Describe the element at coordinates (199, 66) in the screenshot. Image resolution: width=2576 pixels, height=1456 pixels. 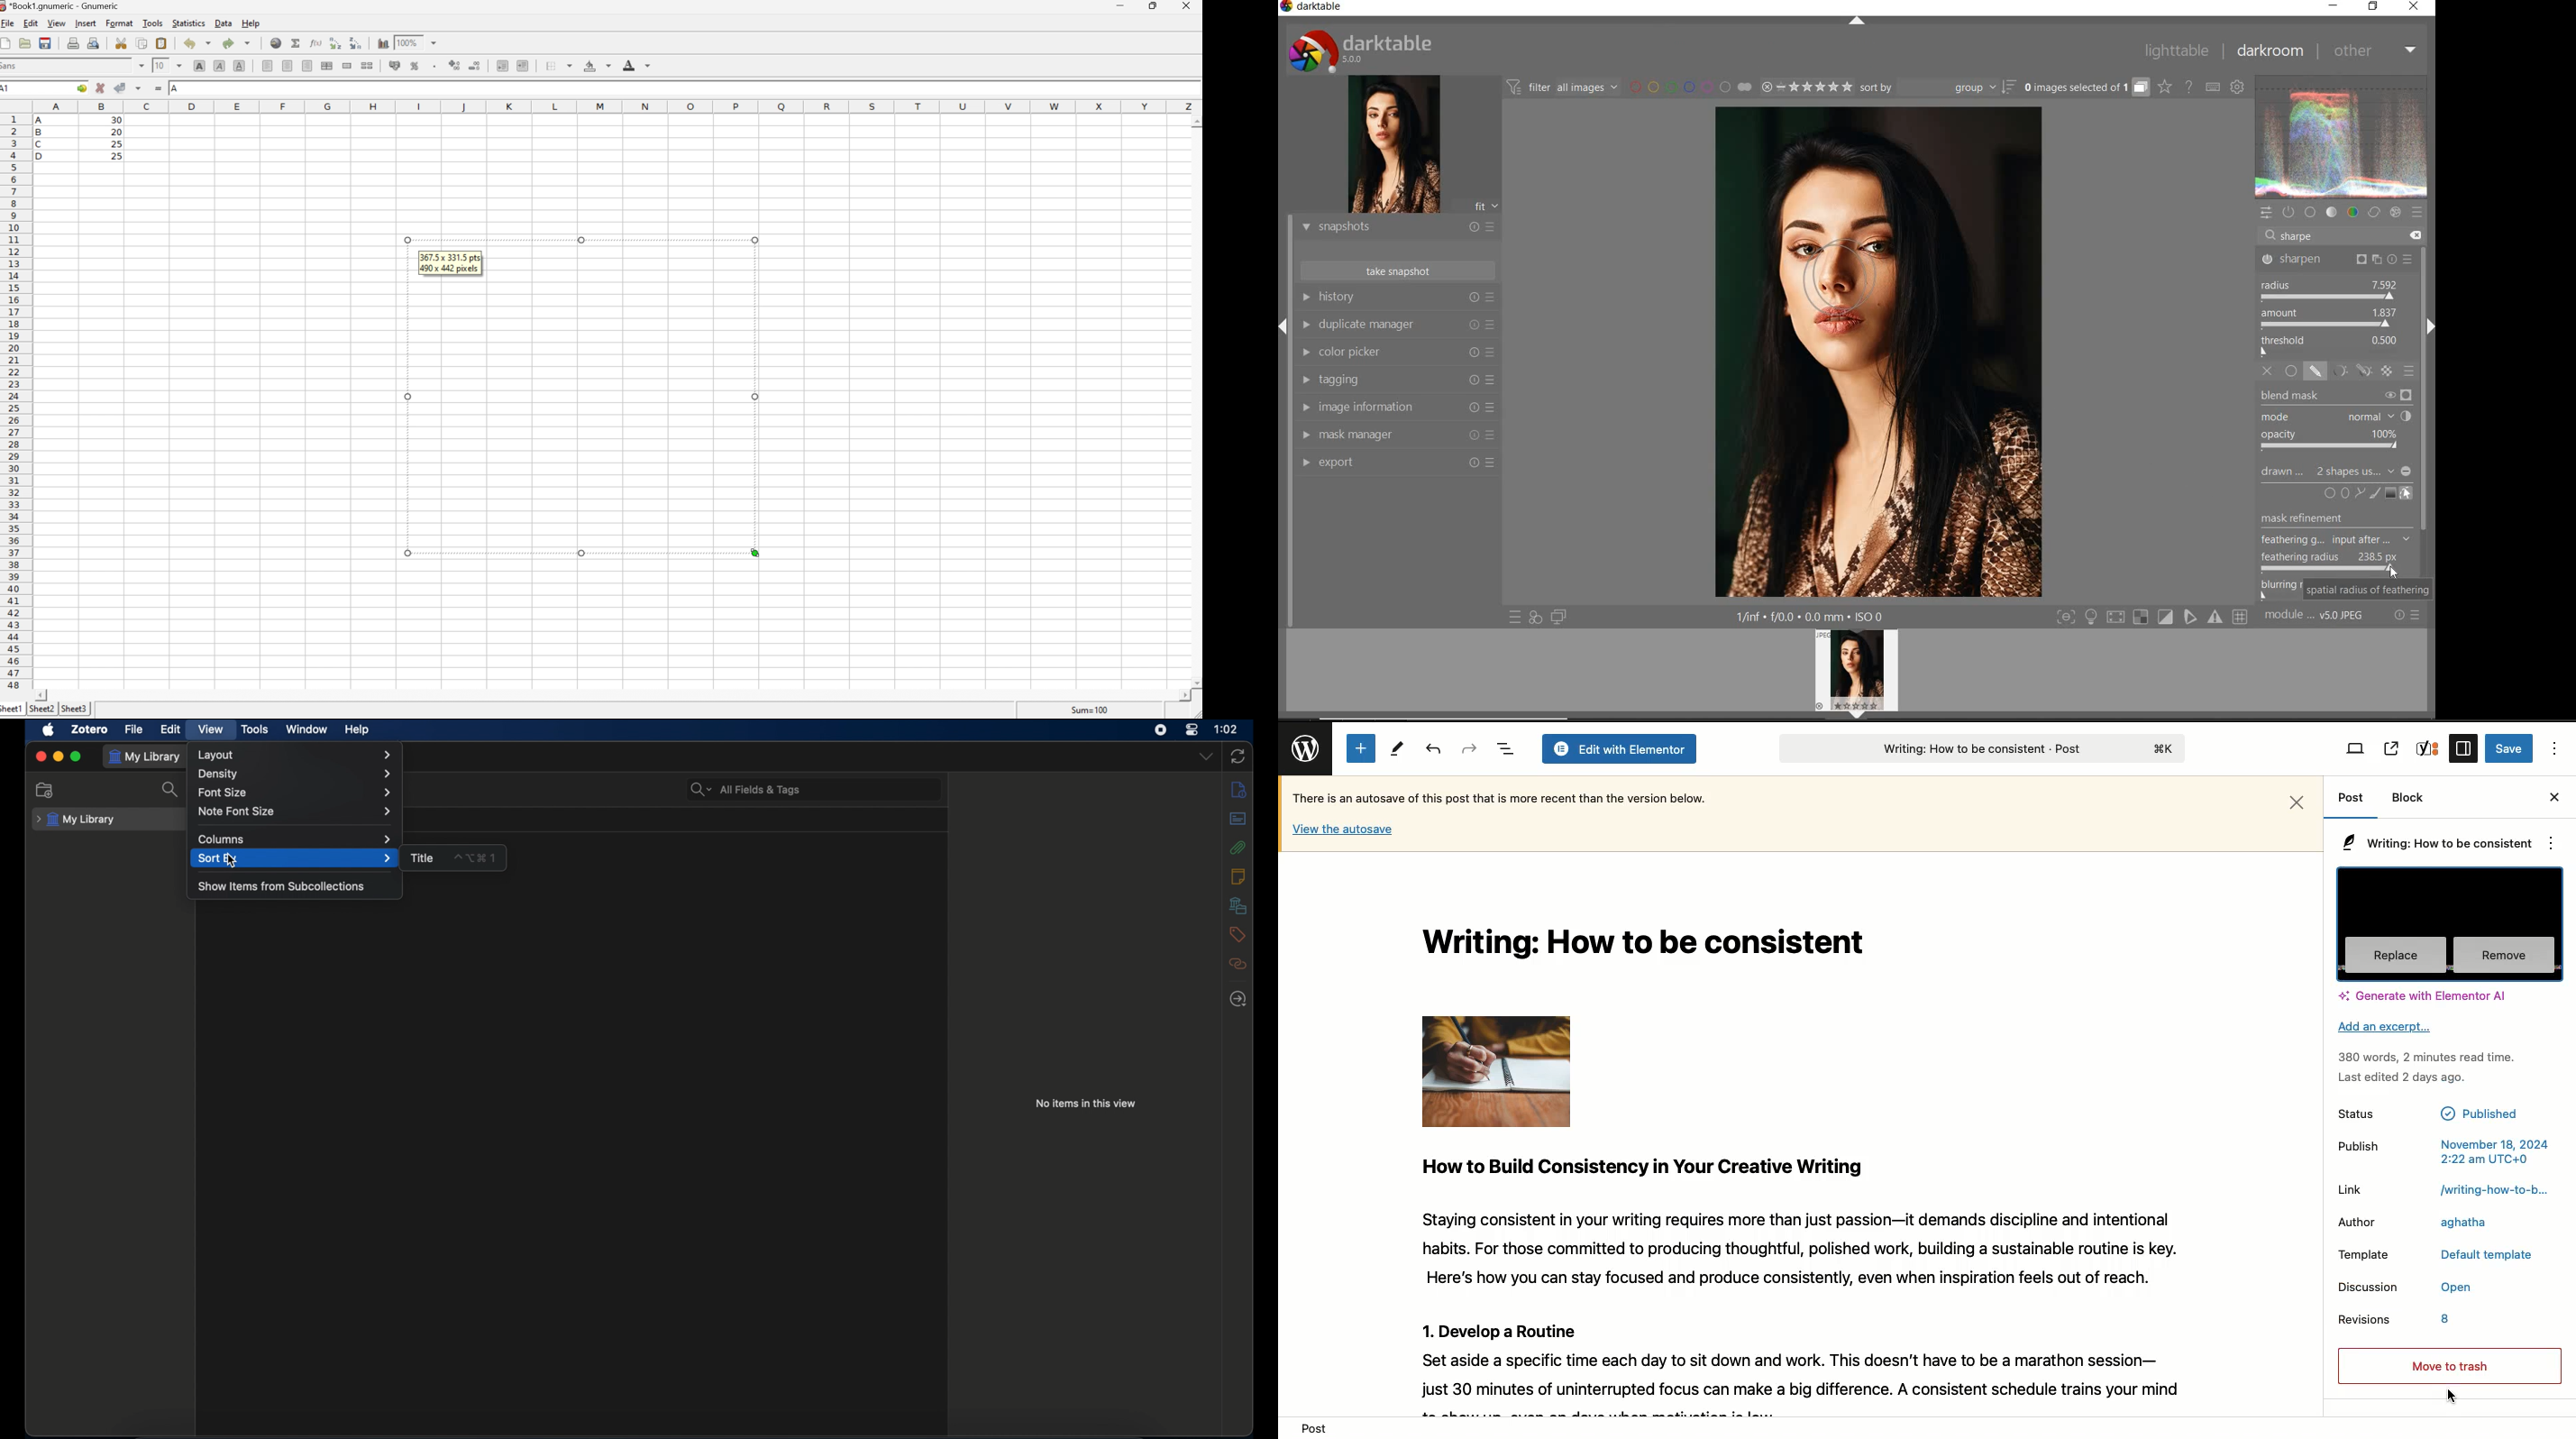
I see `Bold` at that location.